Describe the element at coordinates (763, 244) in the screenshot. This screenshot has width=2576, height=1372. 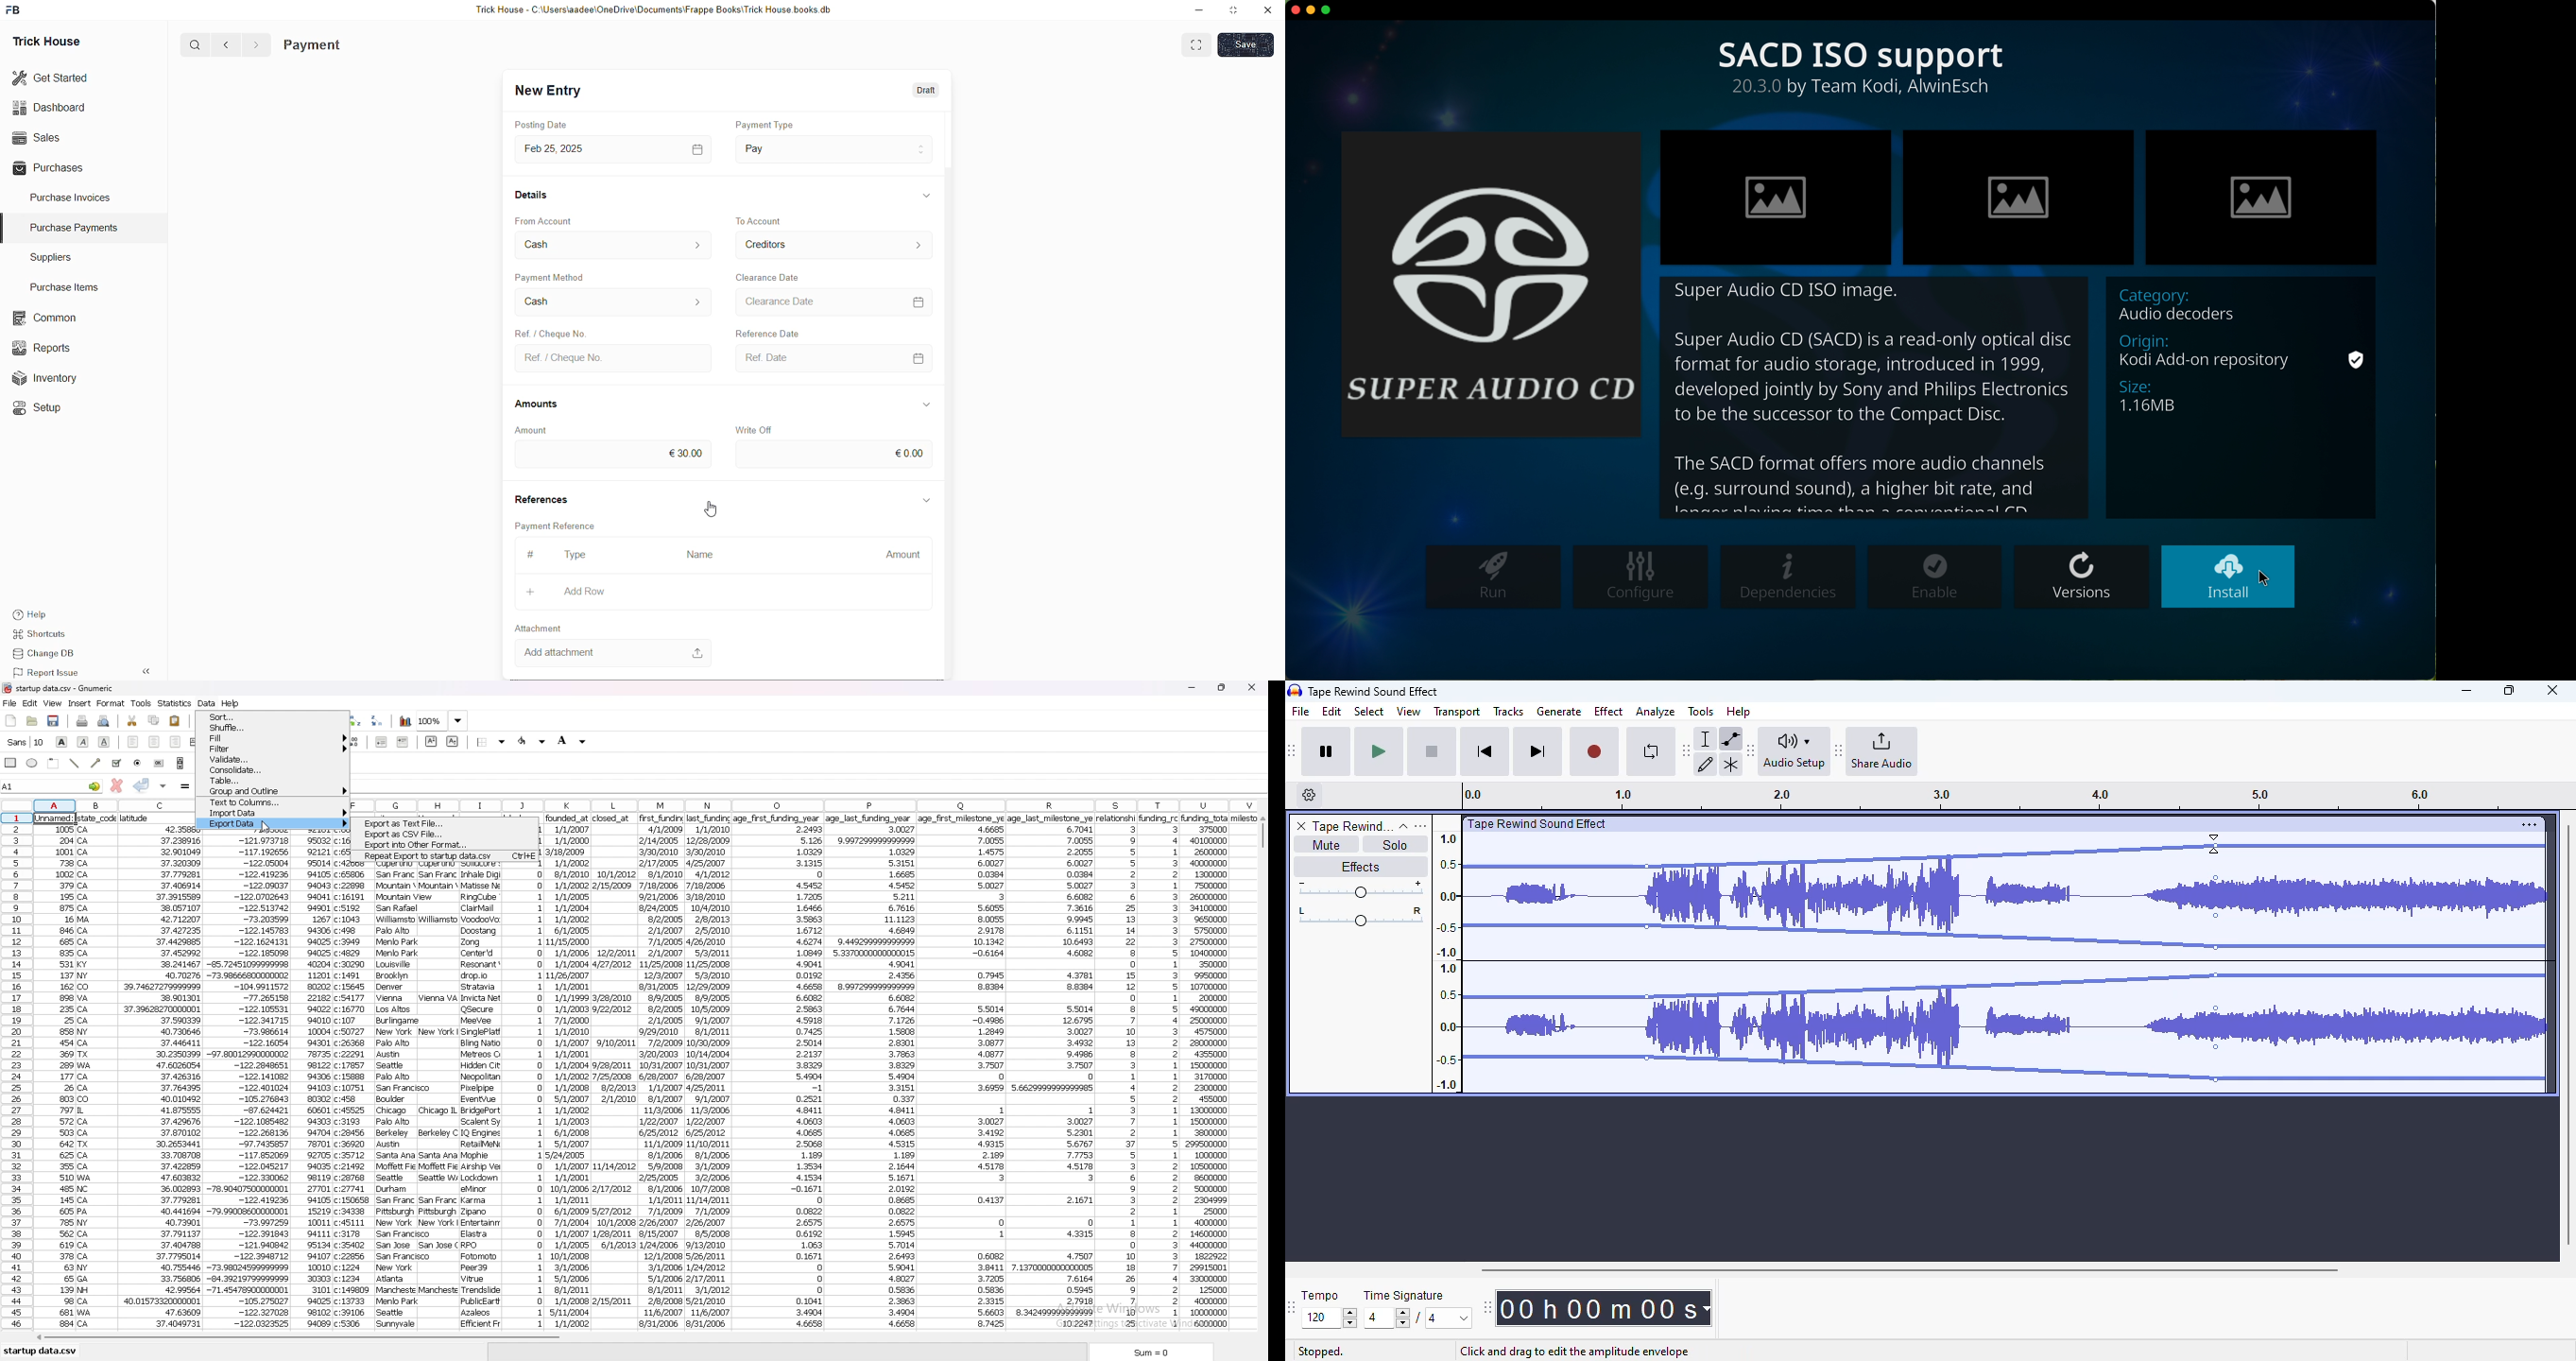
I see `Creditors` at that location.